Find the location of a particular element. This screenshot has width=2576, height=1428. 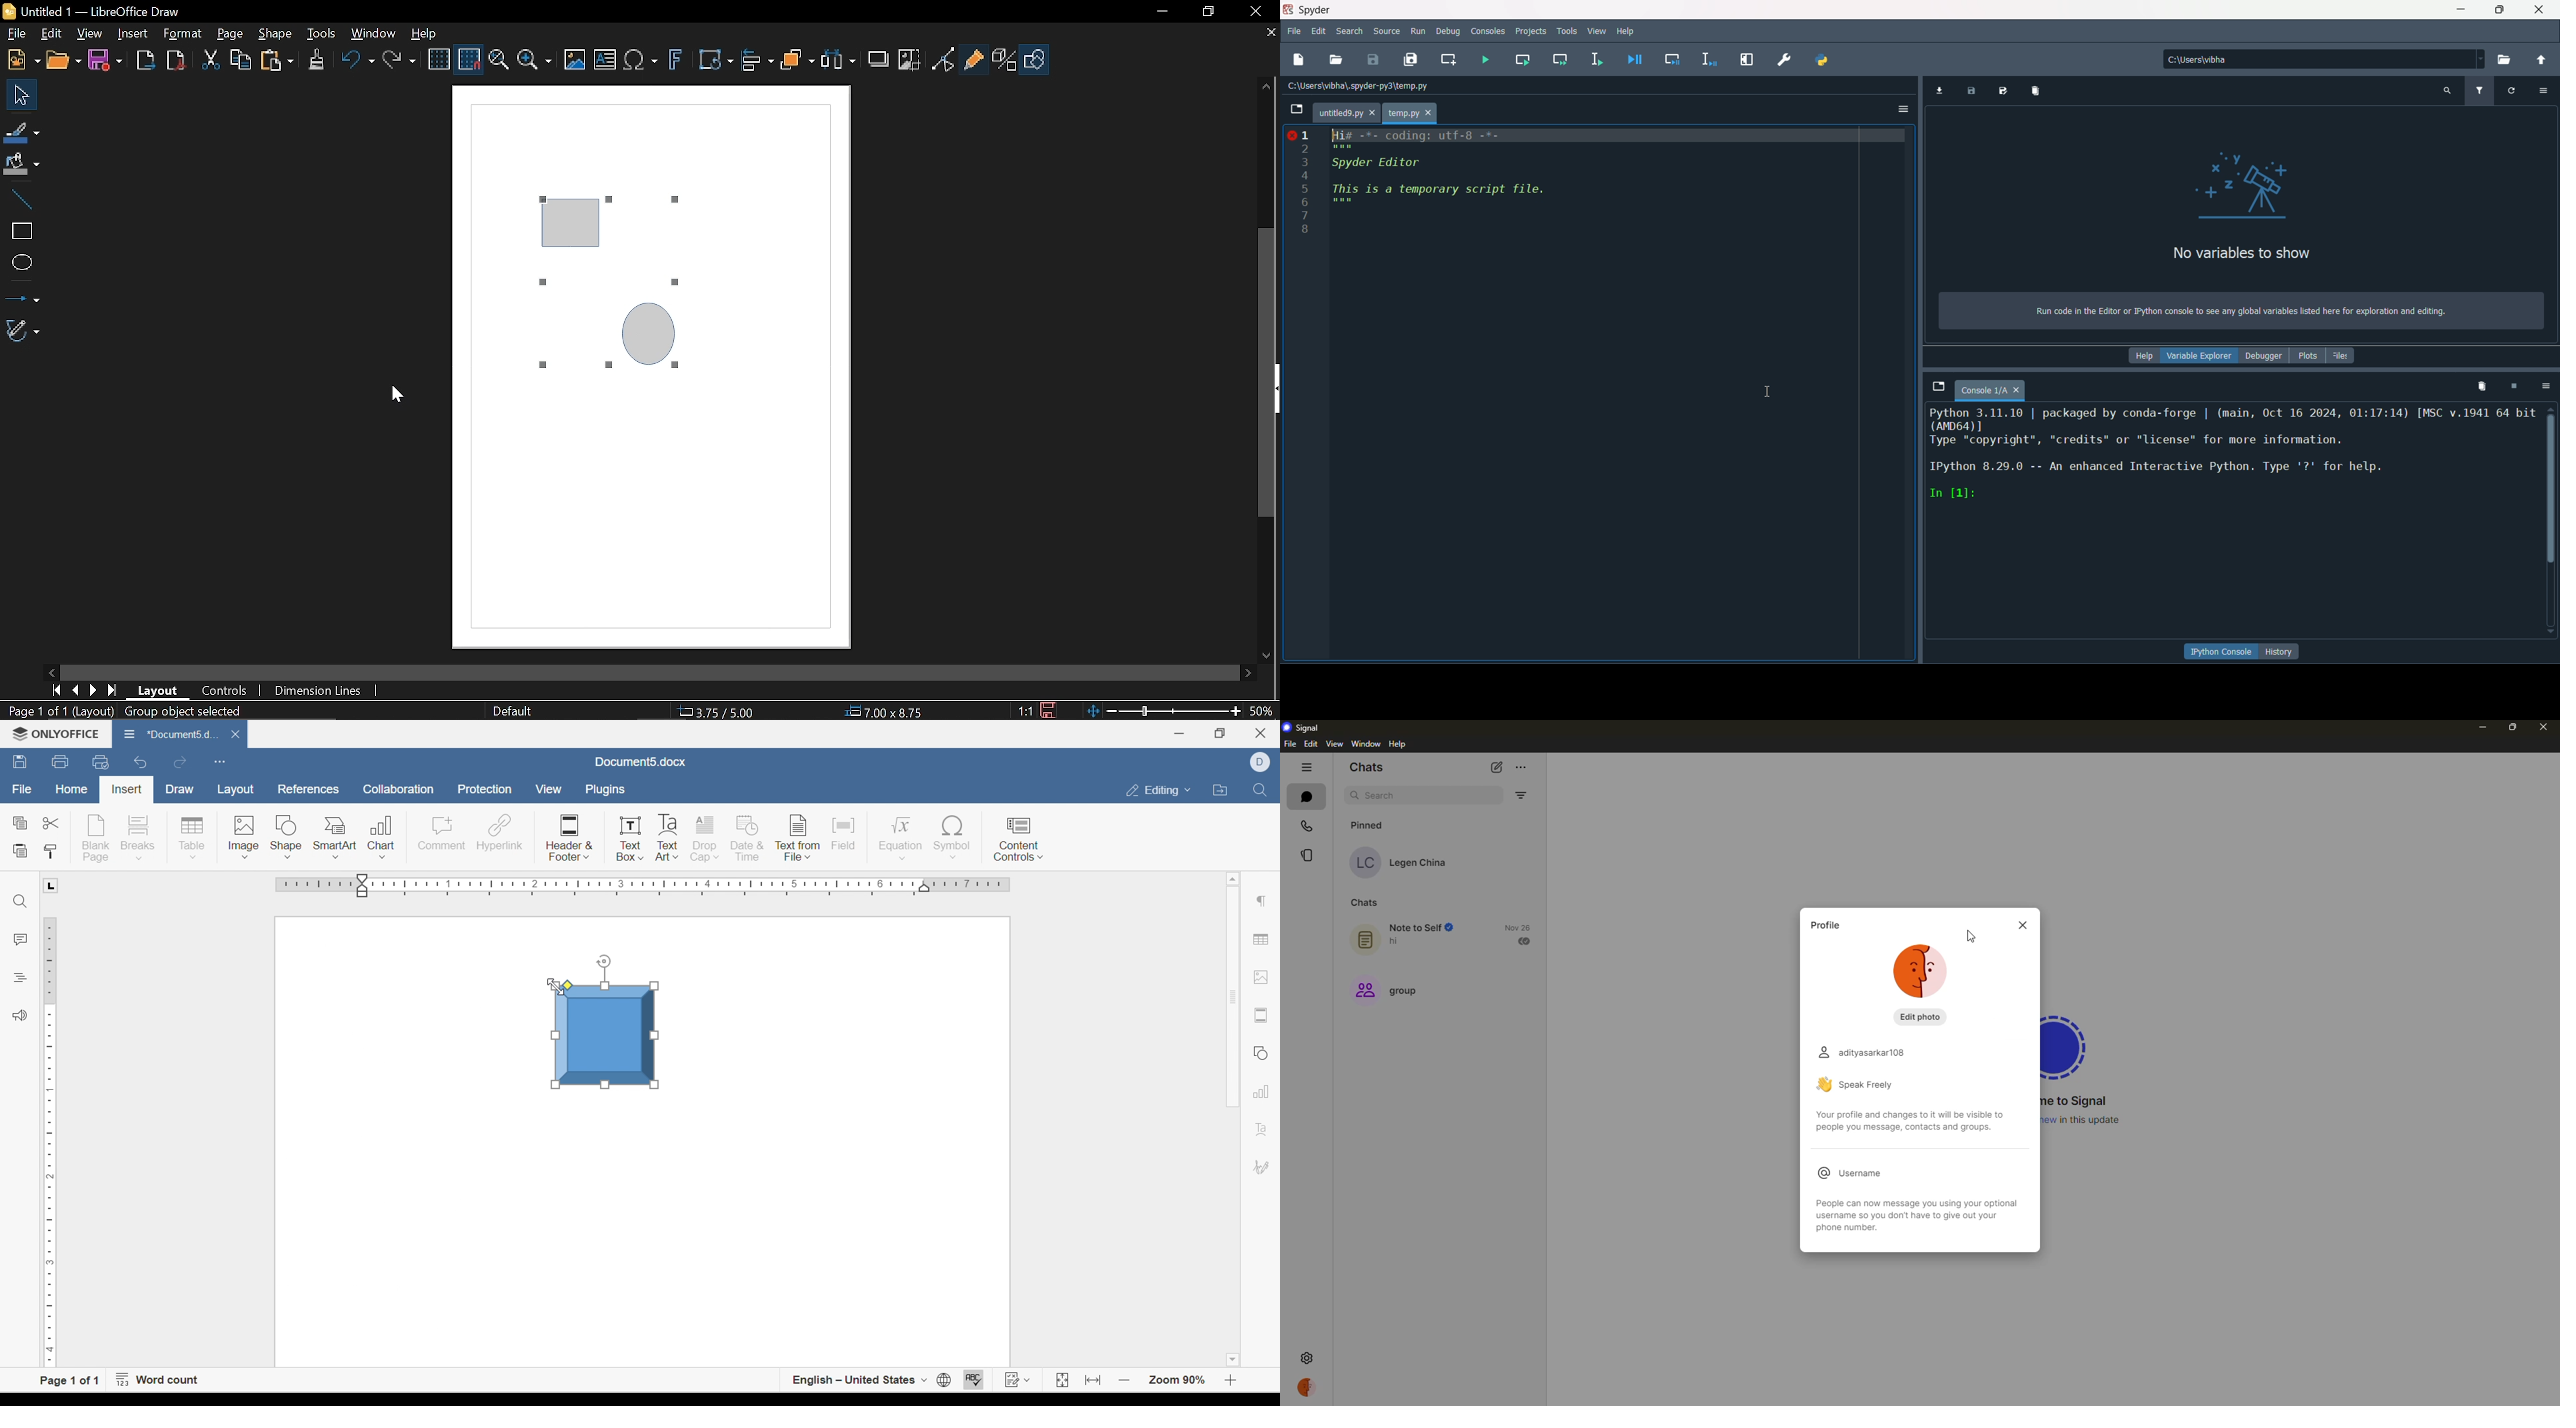

dell is located at coordinates (1262, 763).